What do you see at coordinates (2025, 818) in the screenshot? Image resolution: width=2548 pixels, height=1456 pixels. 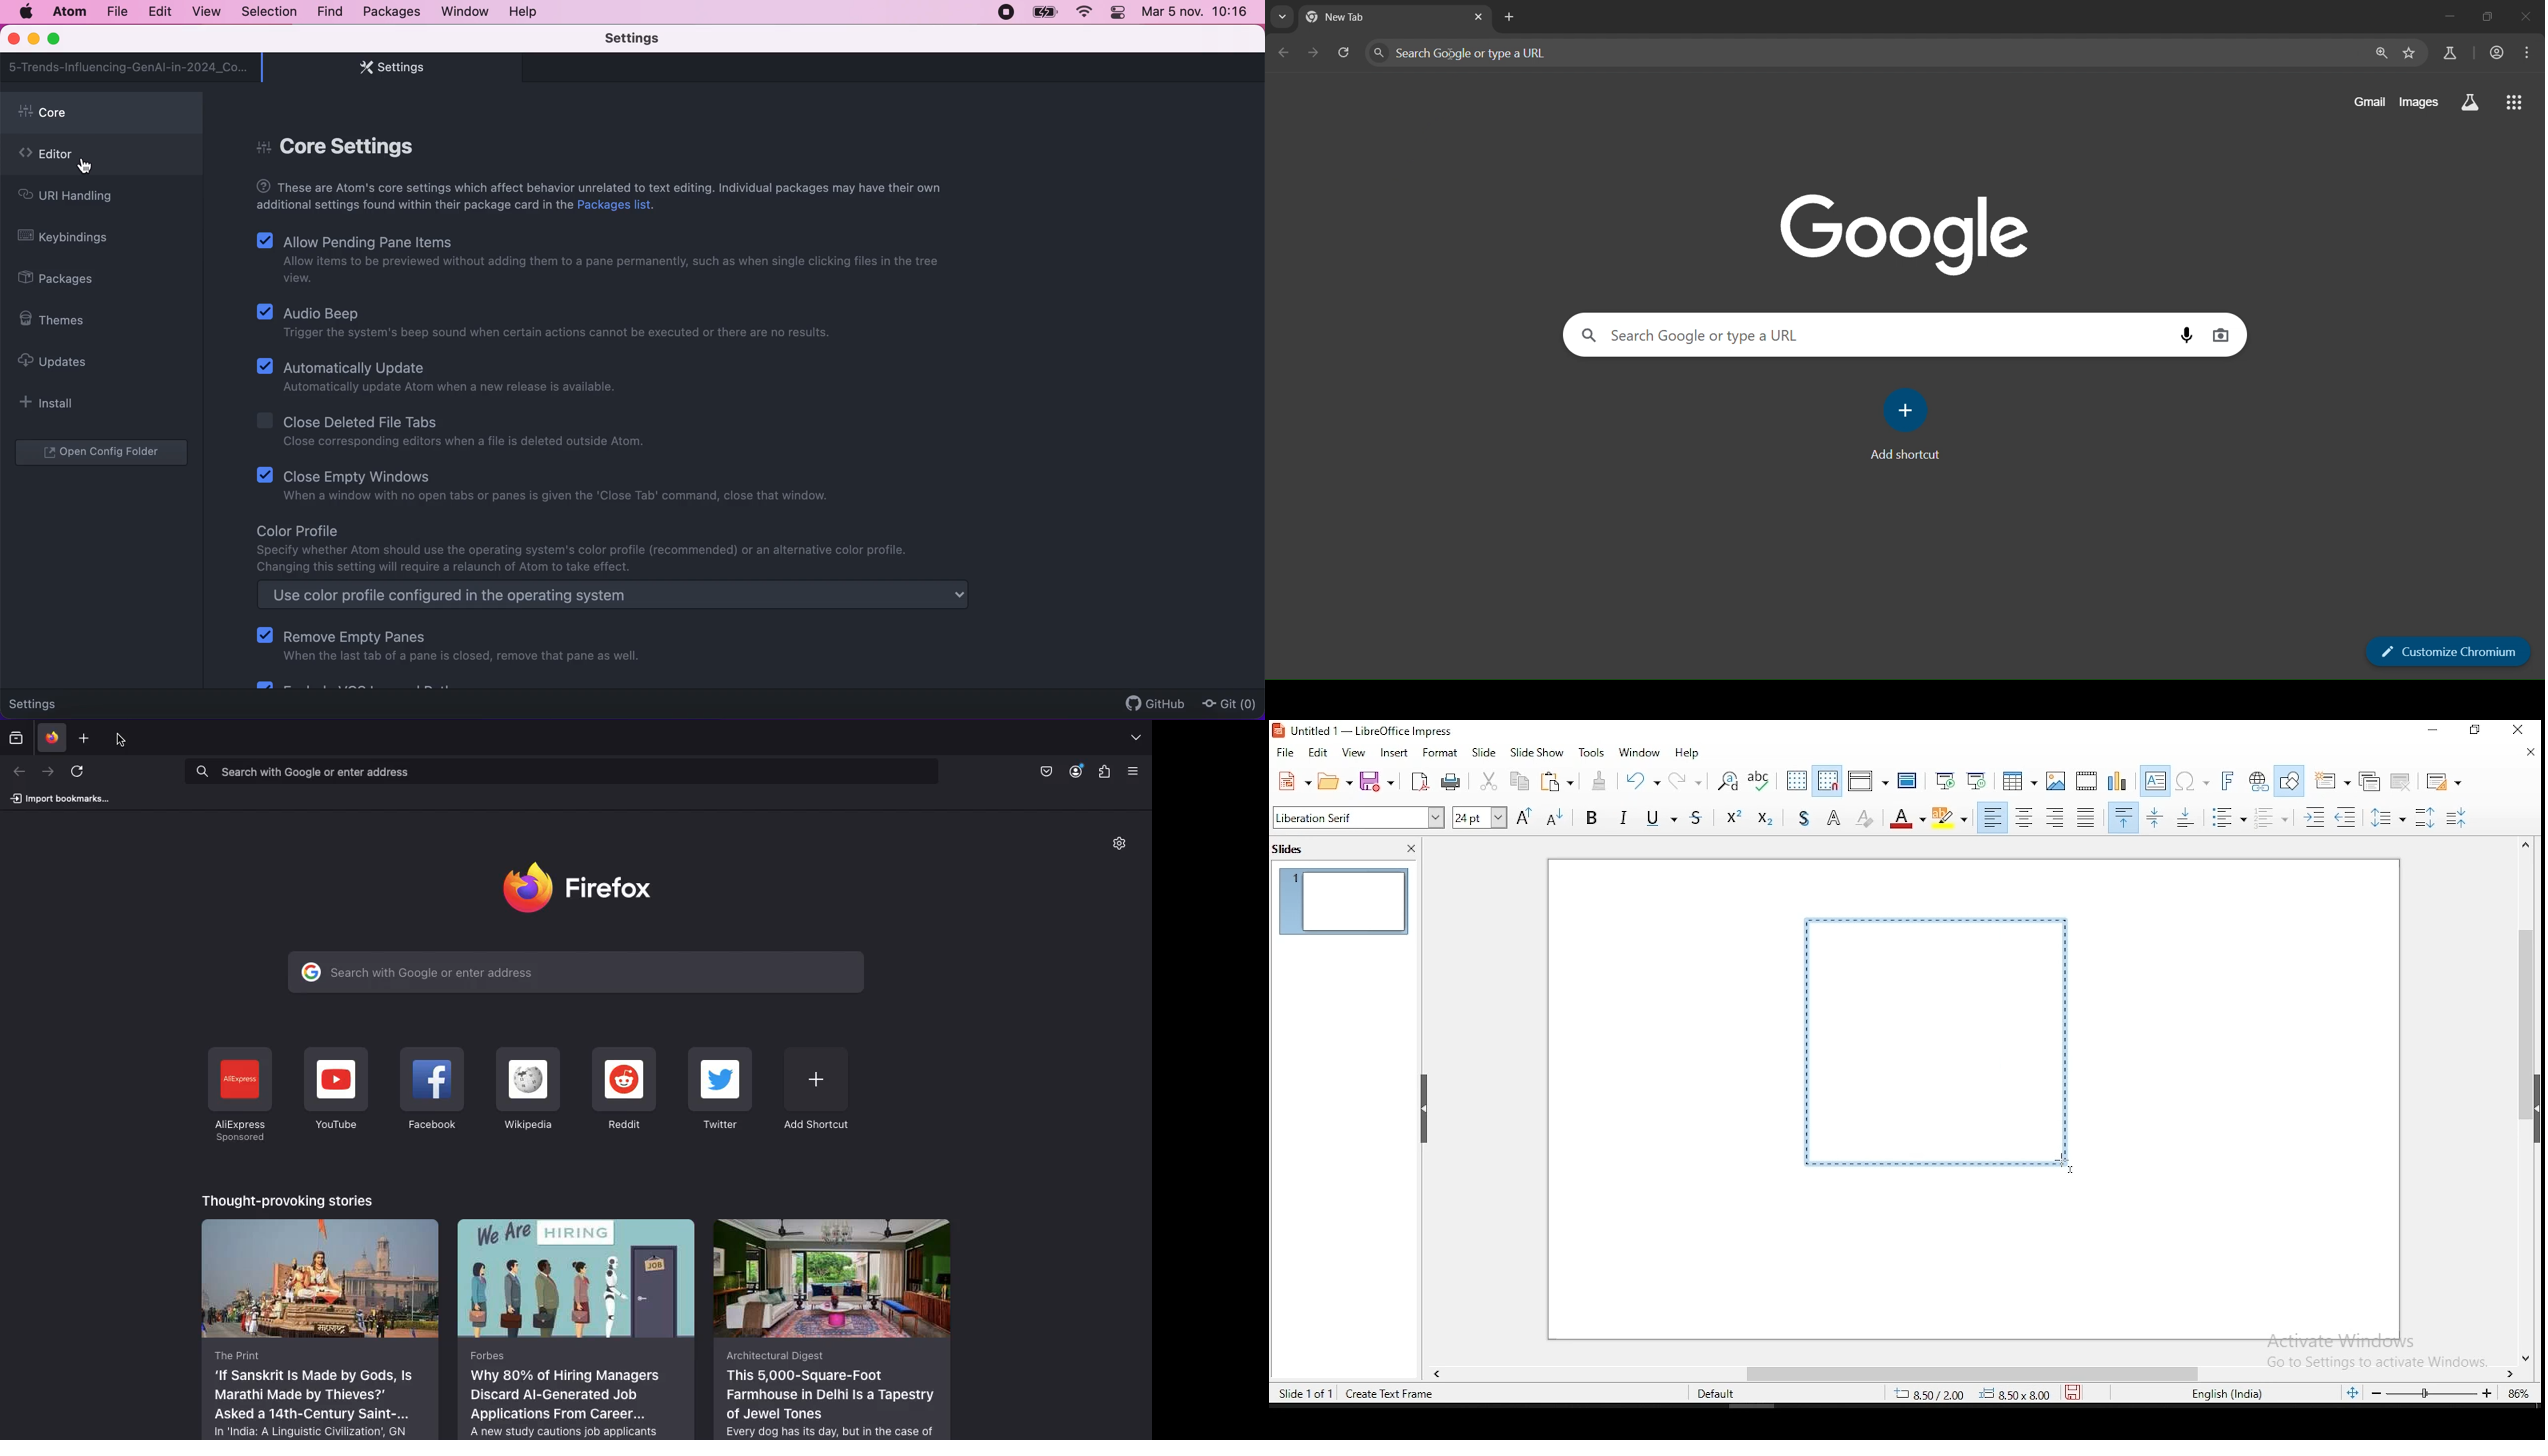 I see `align center` at bounding box center [2025, 818].